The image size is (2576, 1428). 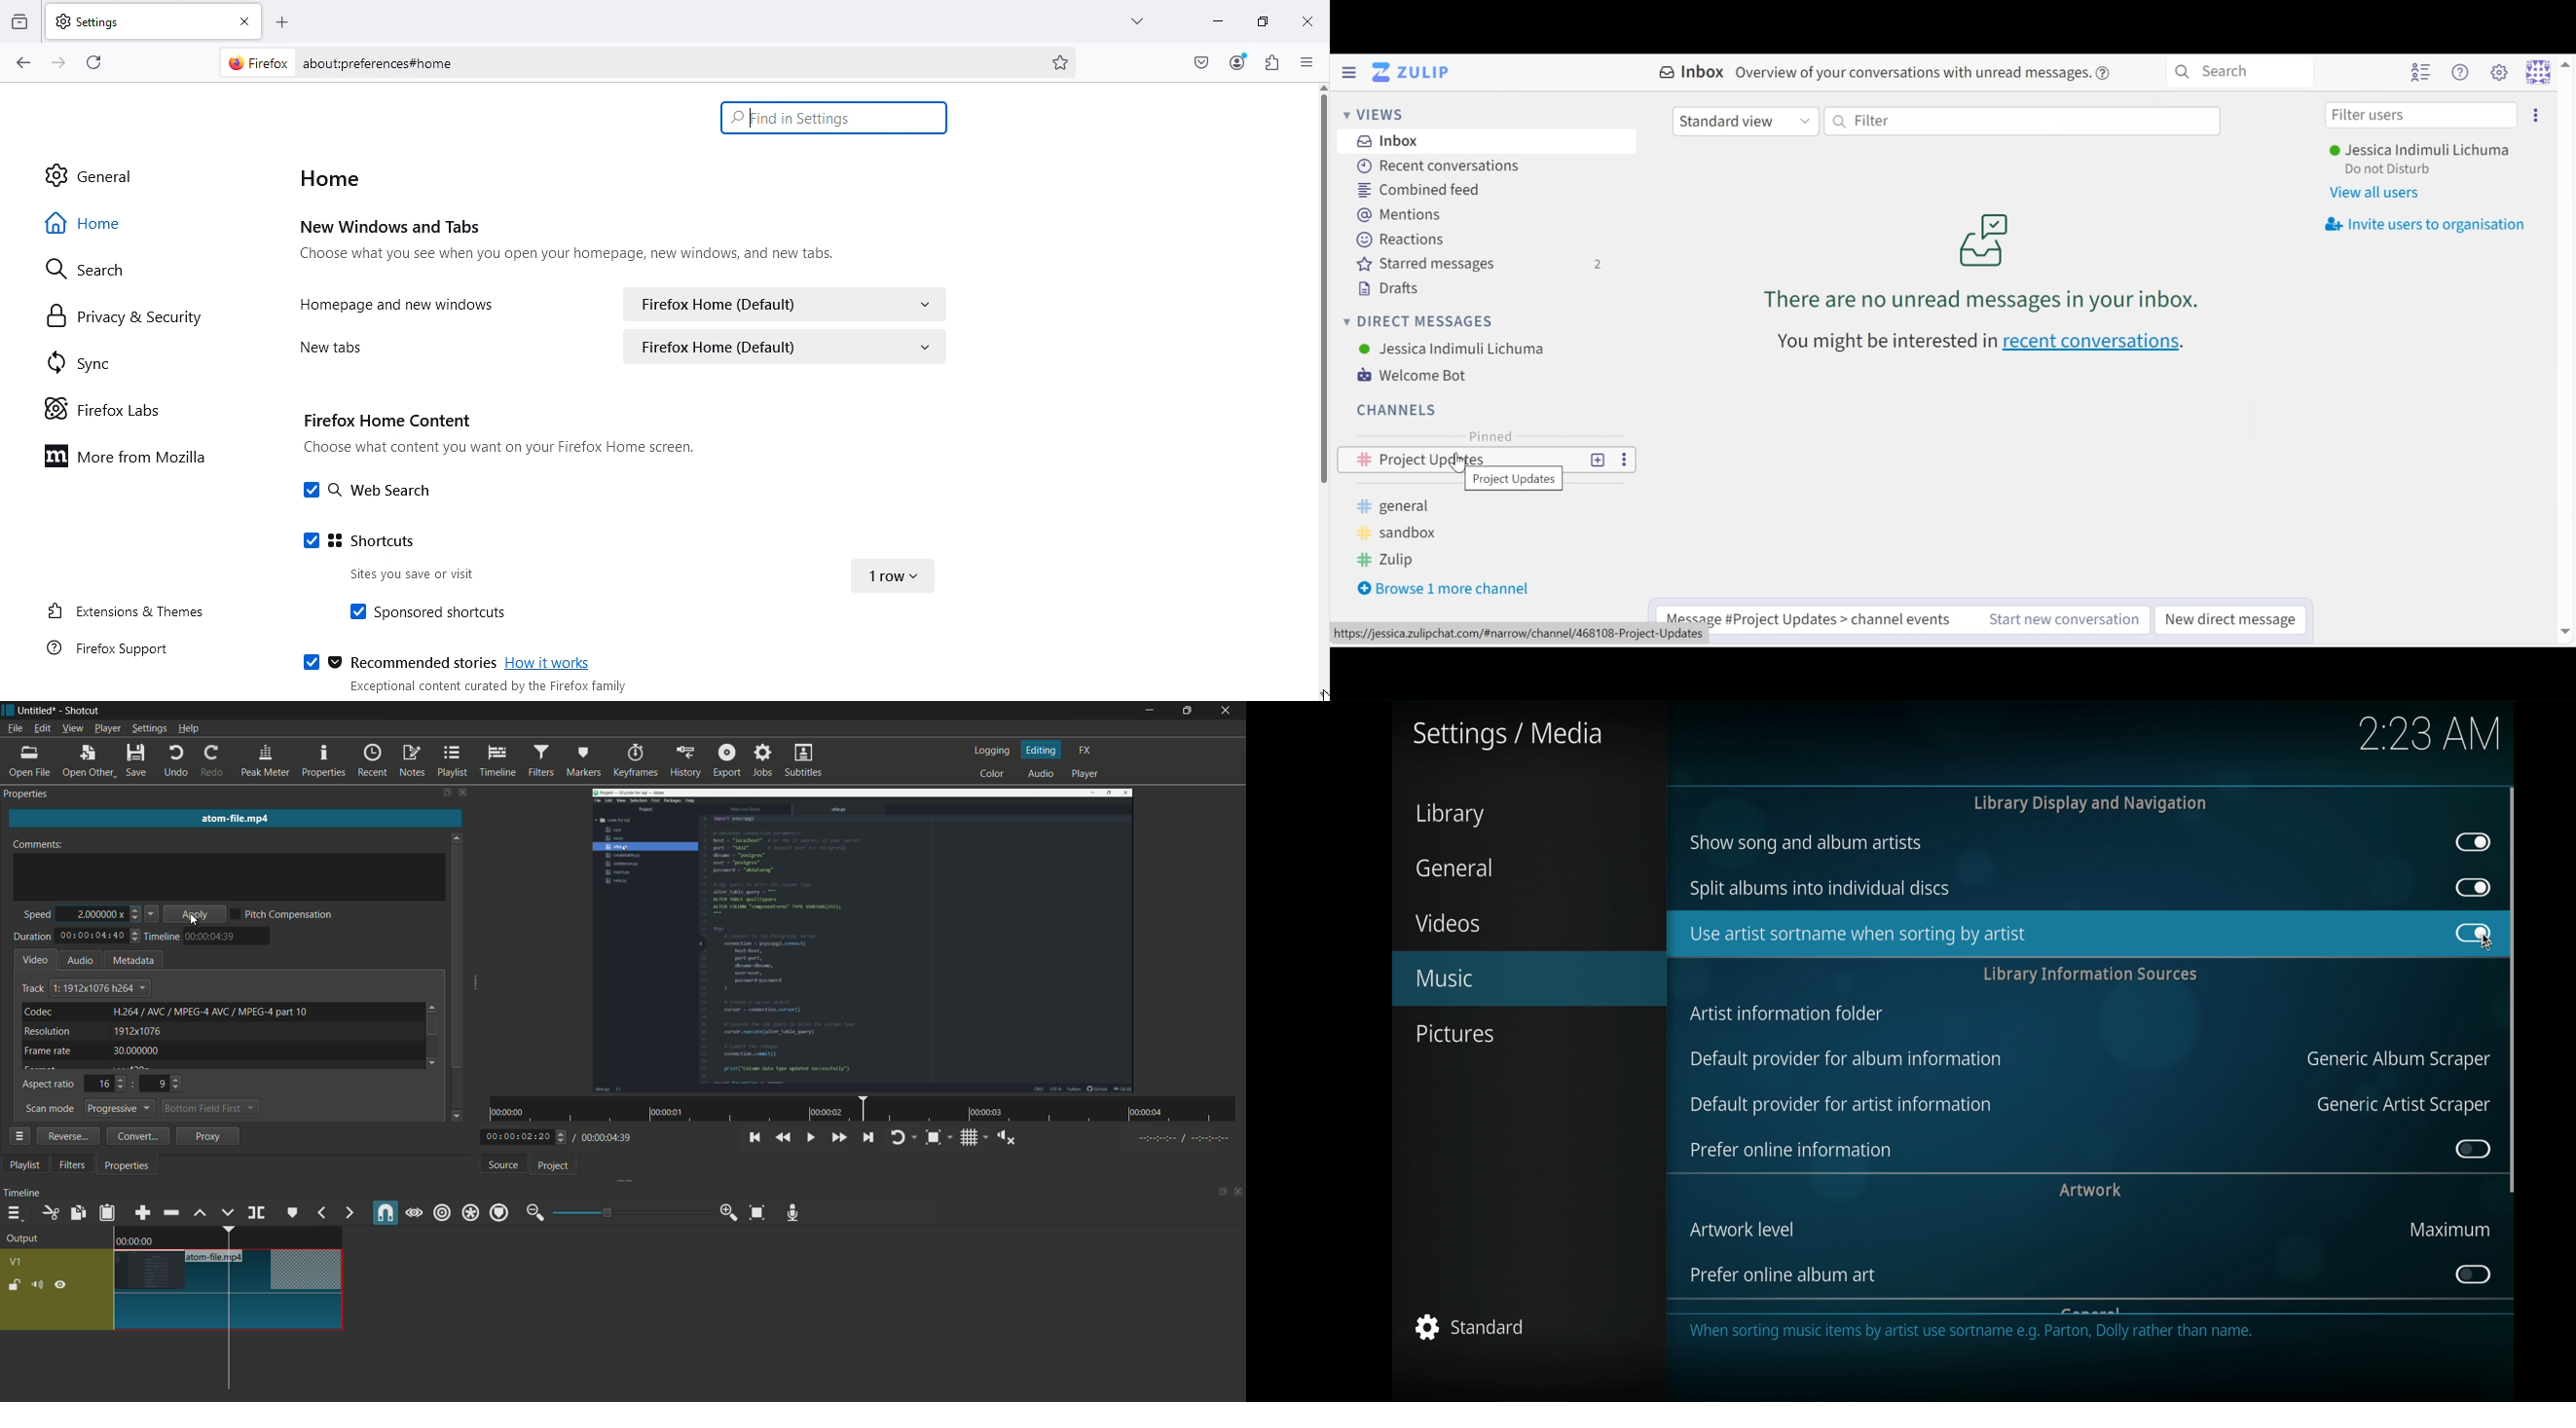 I want to click on artwork, so click(x=2090, y=1190).